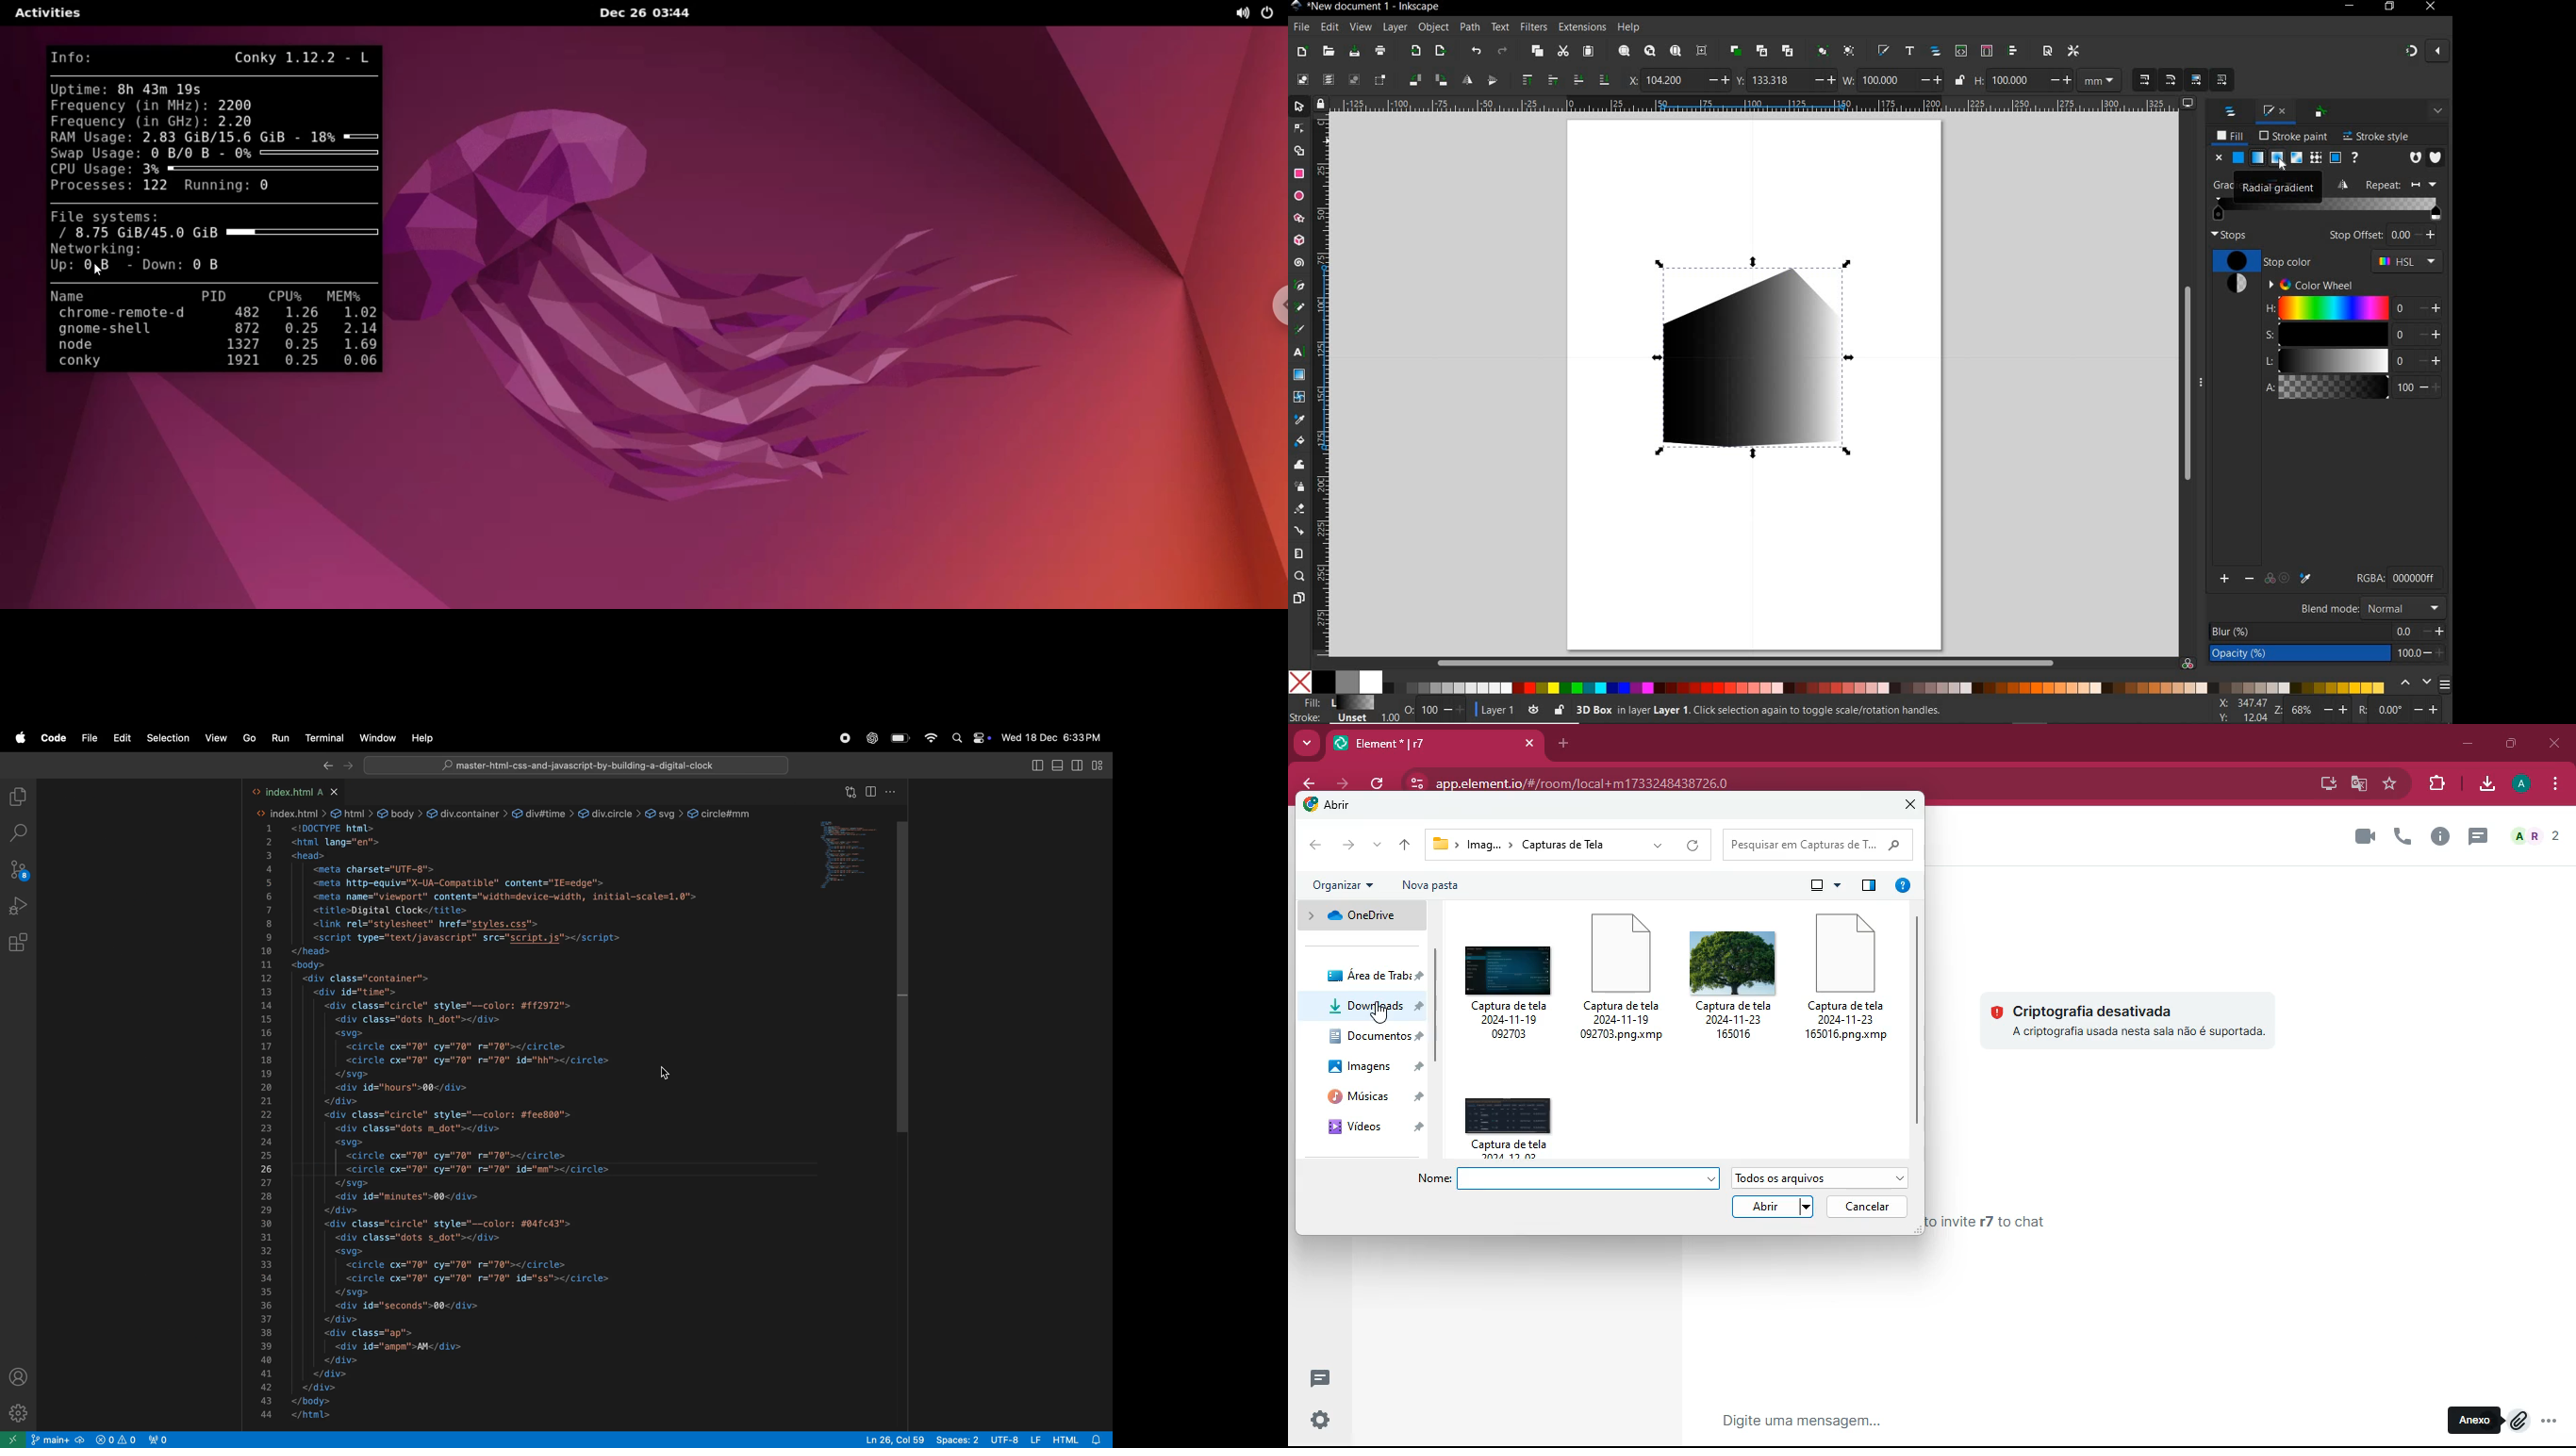  I want to click on computer icon, so click(2189, 103).